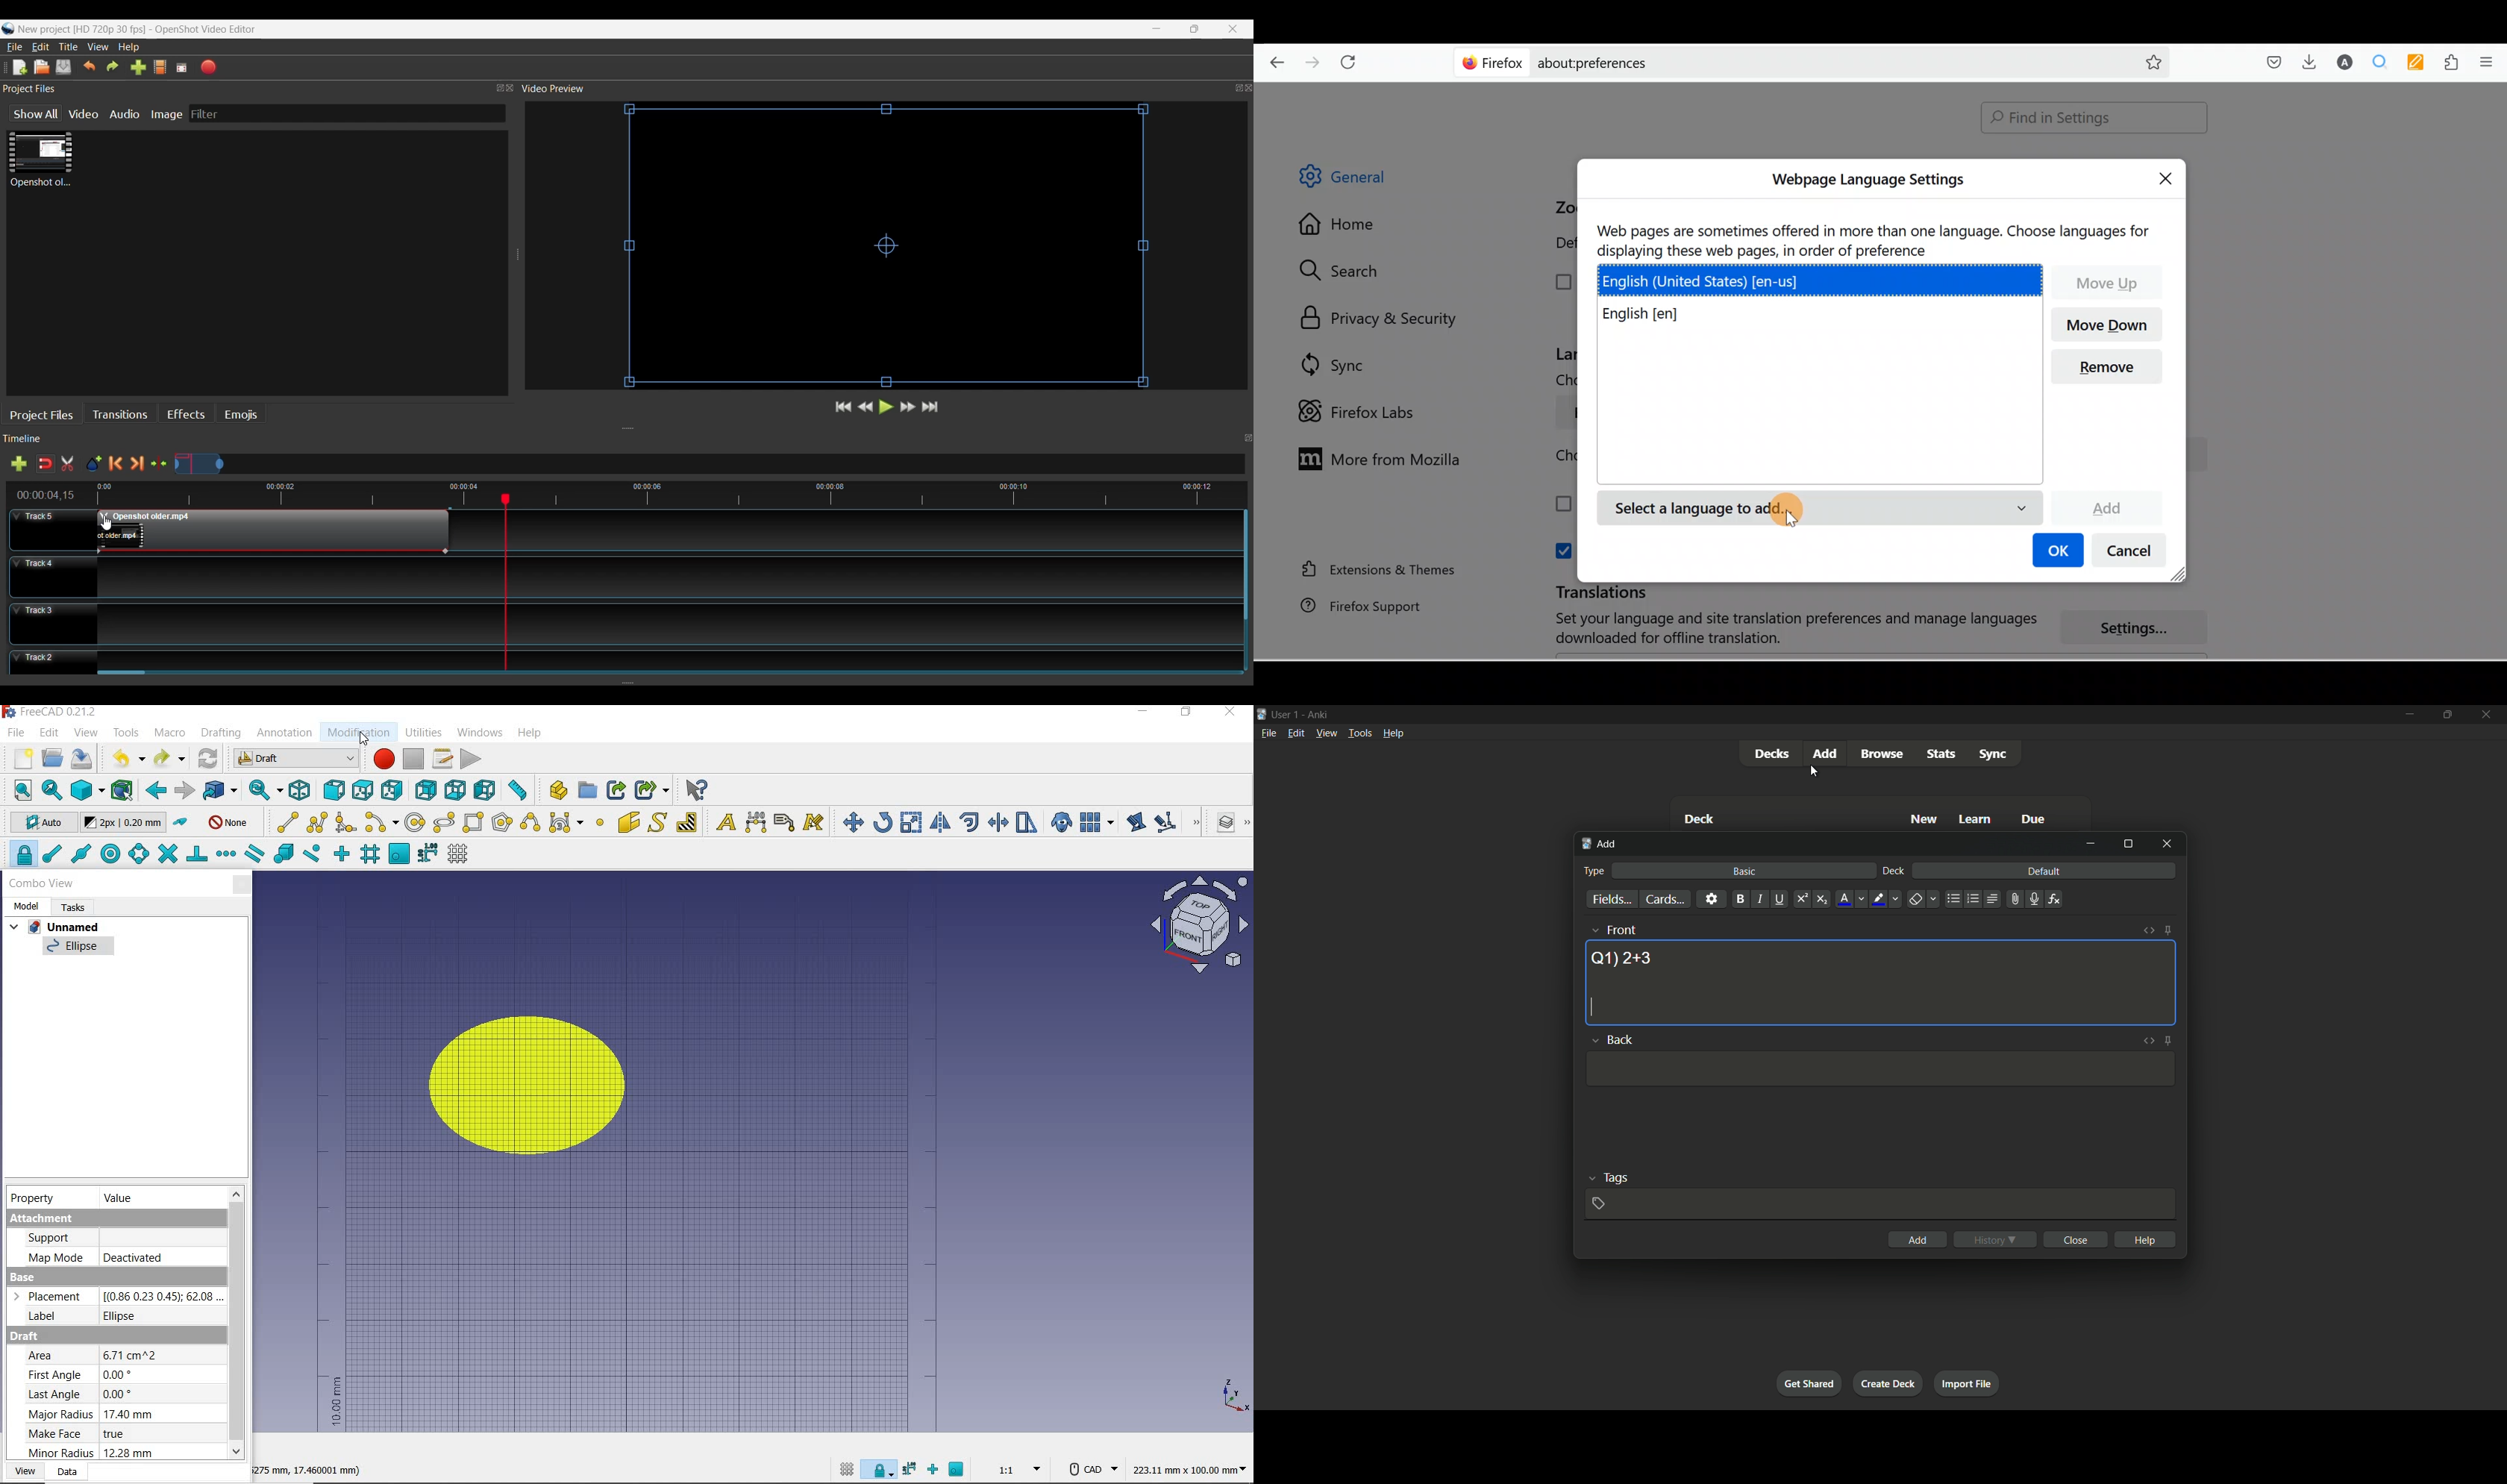 Image resolution: width=2520 pixels, height=1484 pixels. What do you see at coordinates (292, 759) in the screenshot?
I see `switch between workbenches` at bounding box center [292, 759].